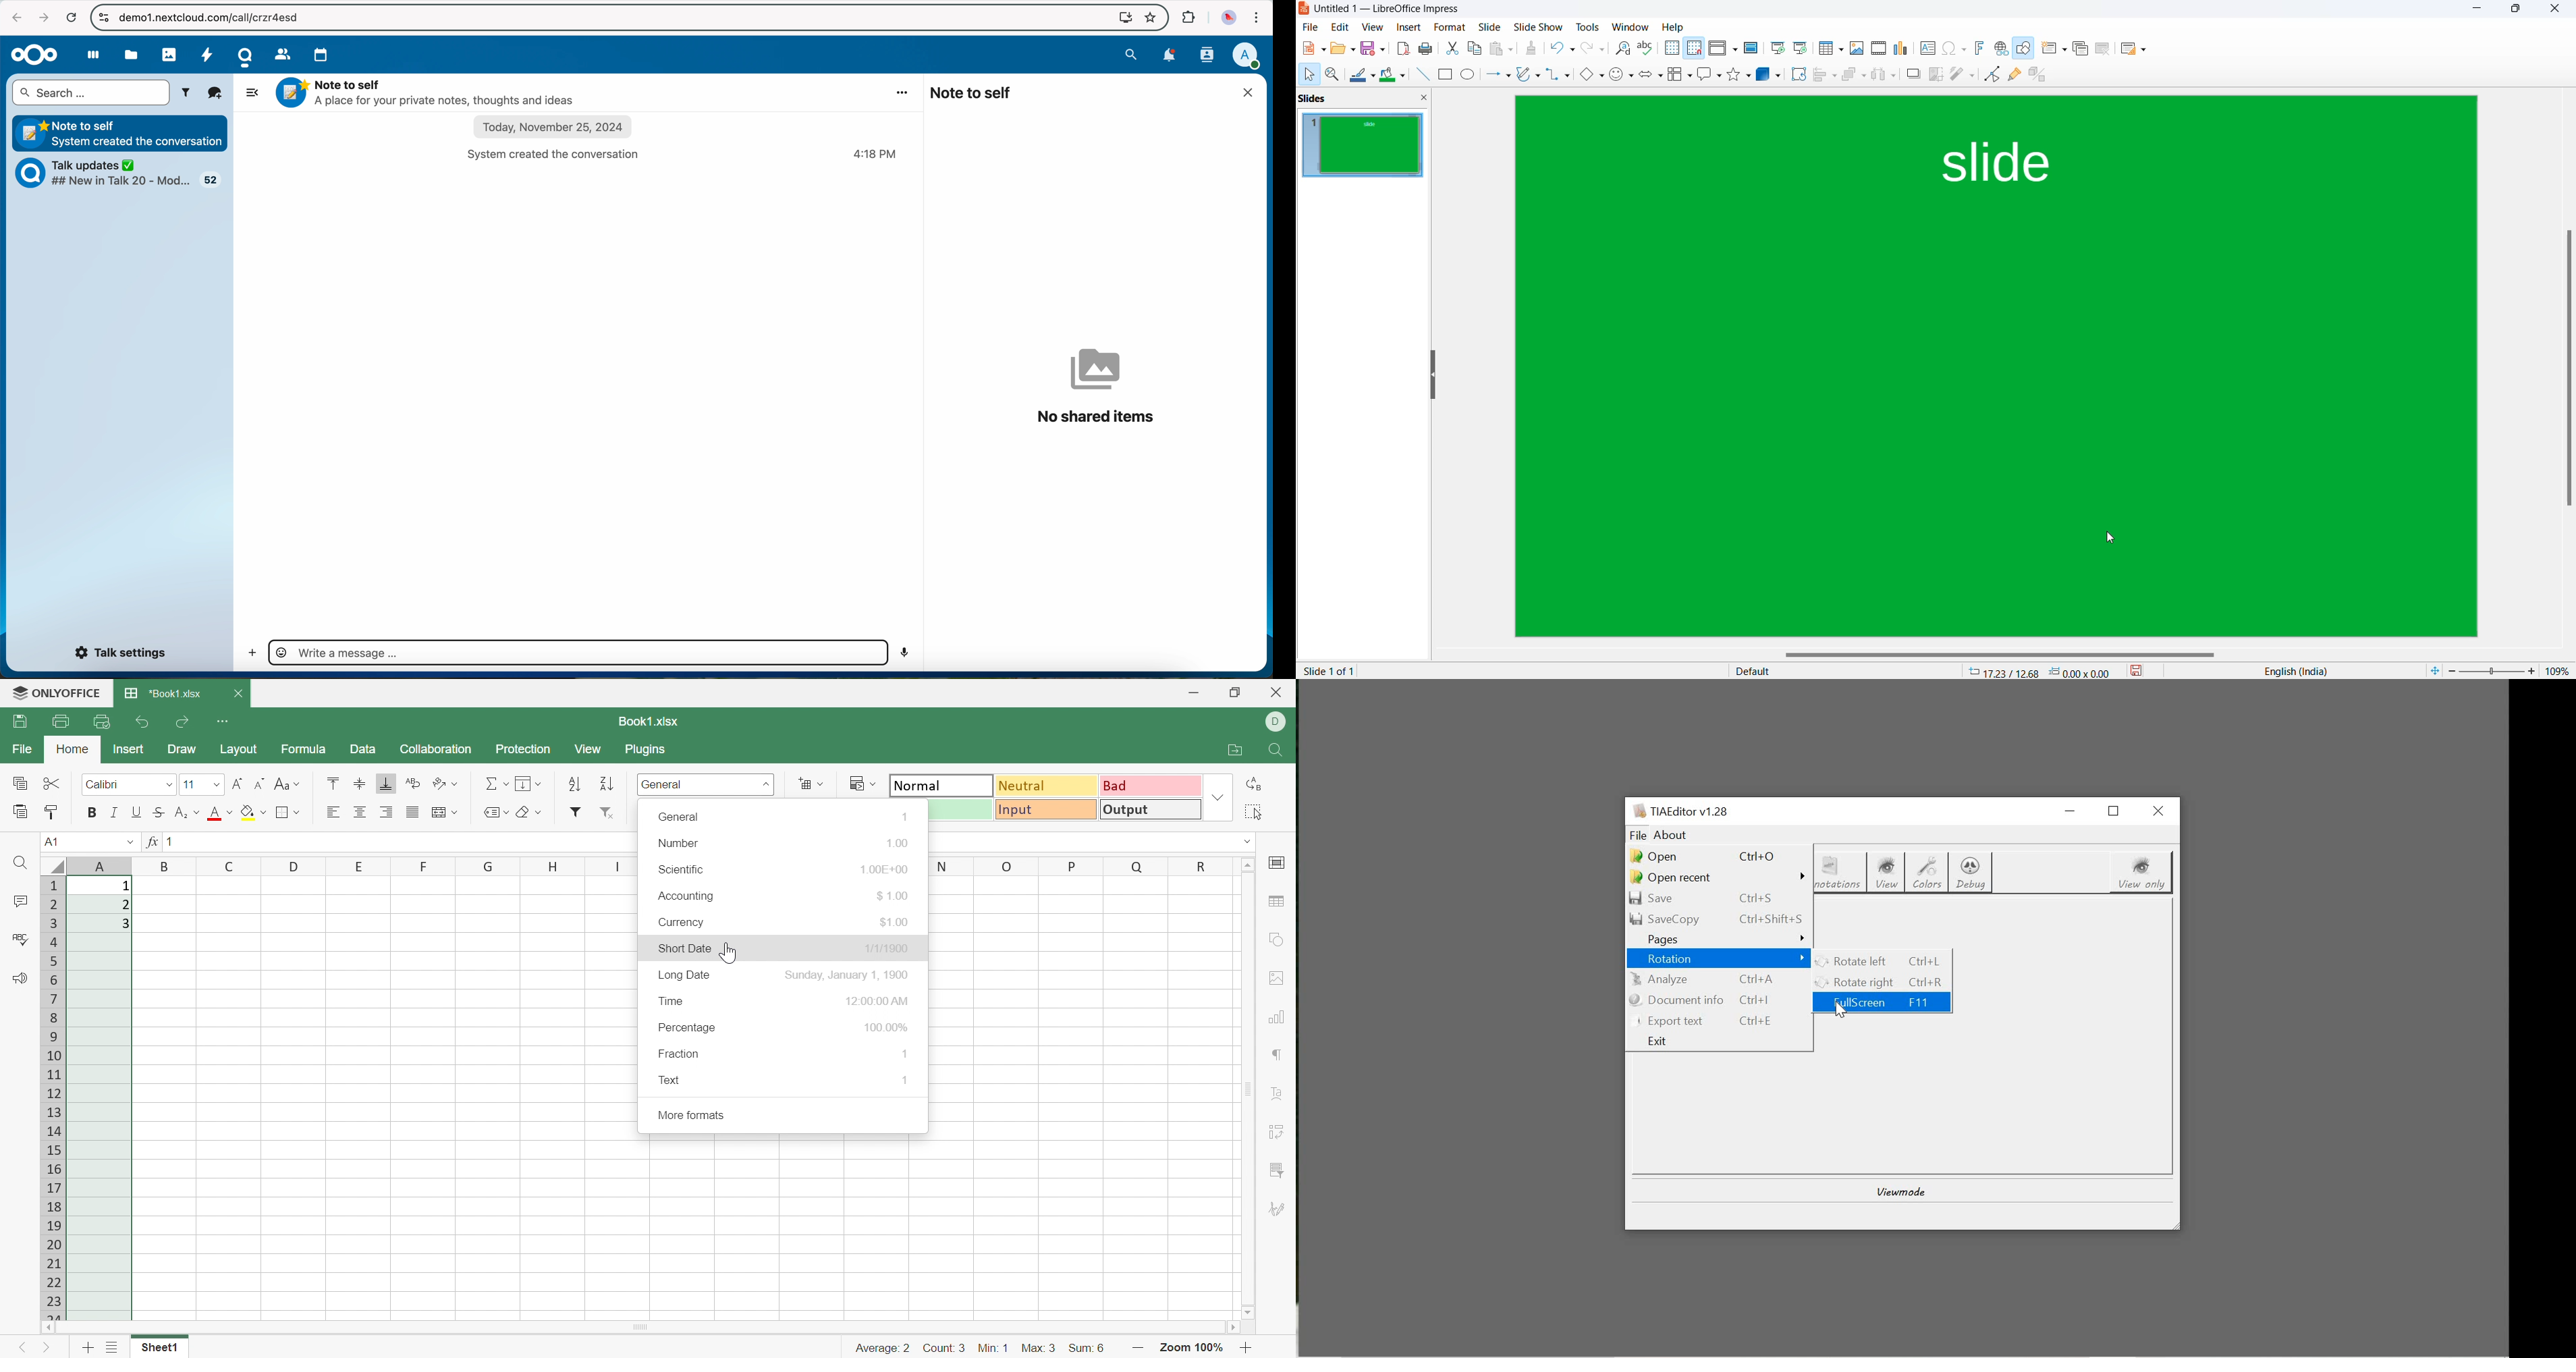 The width and height of the screenshot is (2576, 1372). Describe the element at coordinates (53, 842) in the screenshot. I see `A1` at that location.